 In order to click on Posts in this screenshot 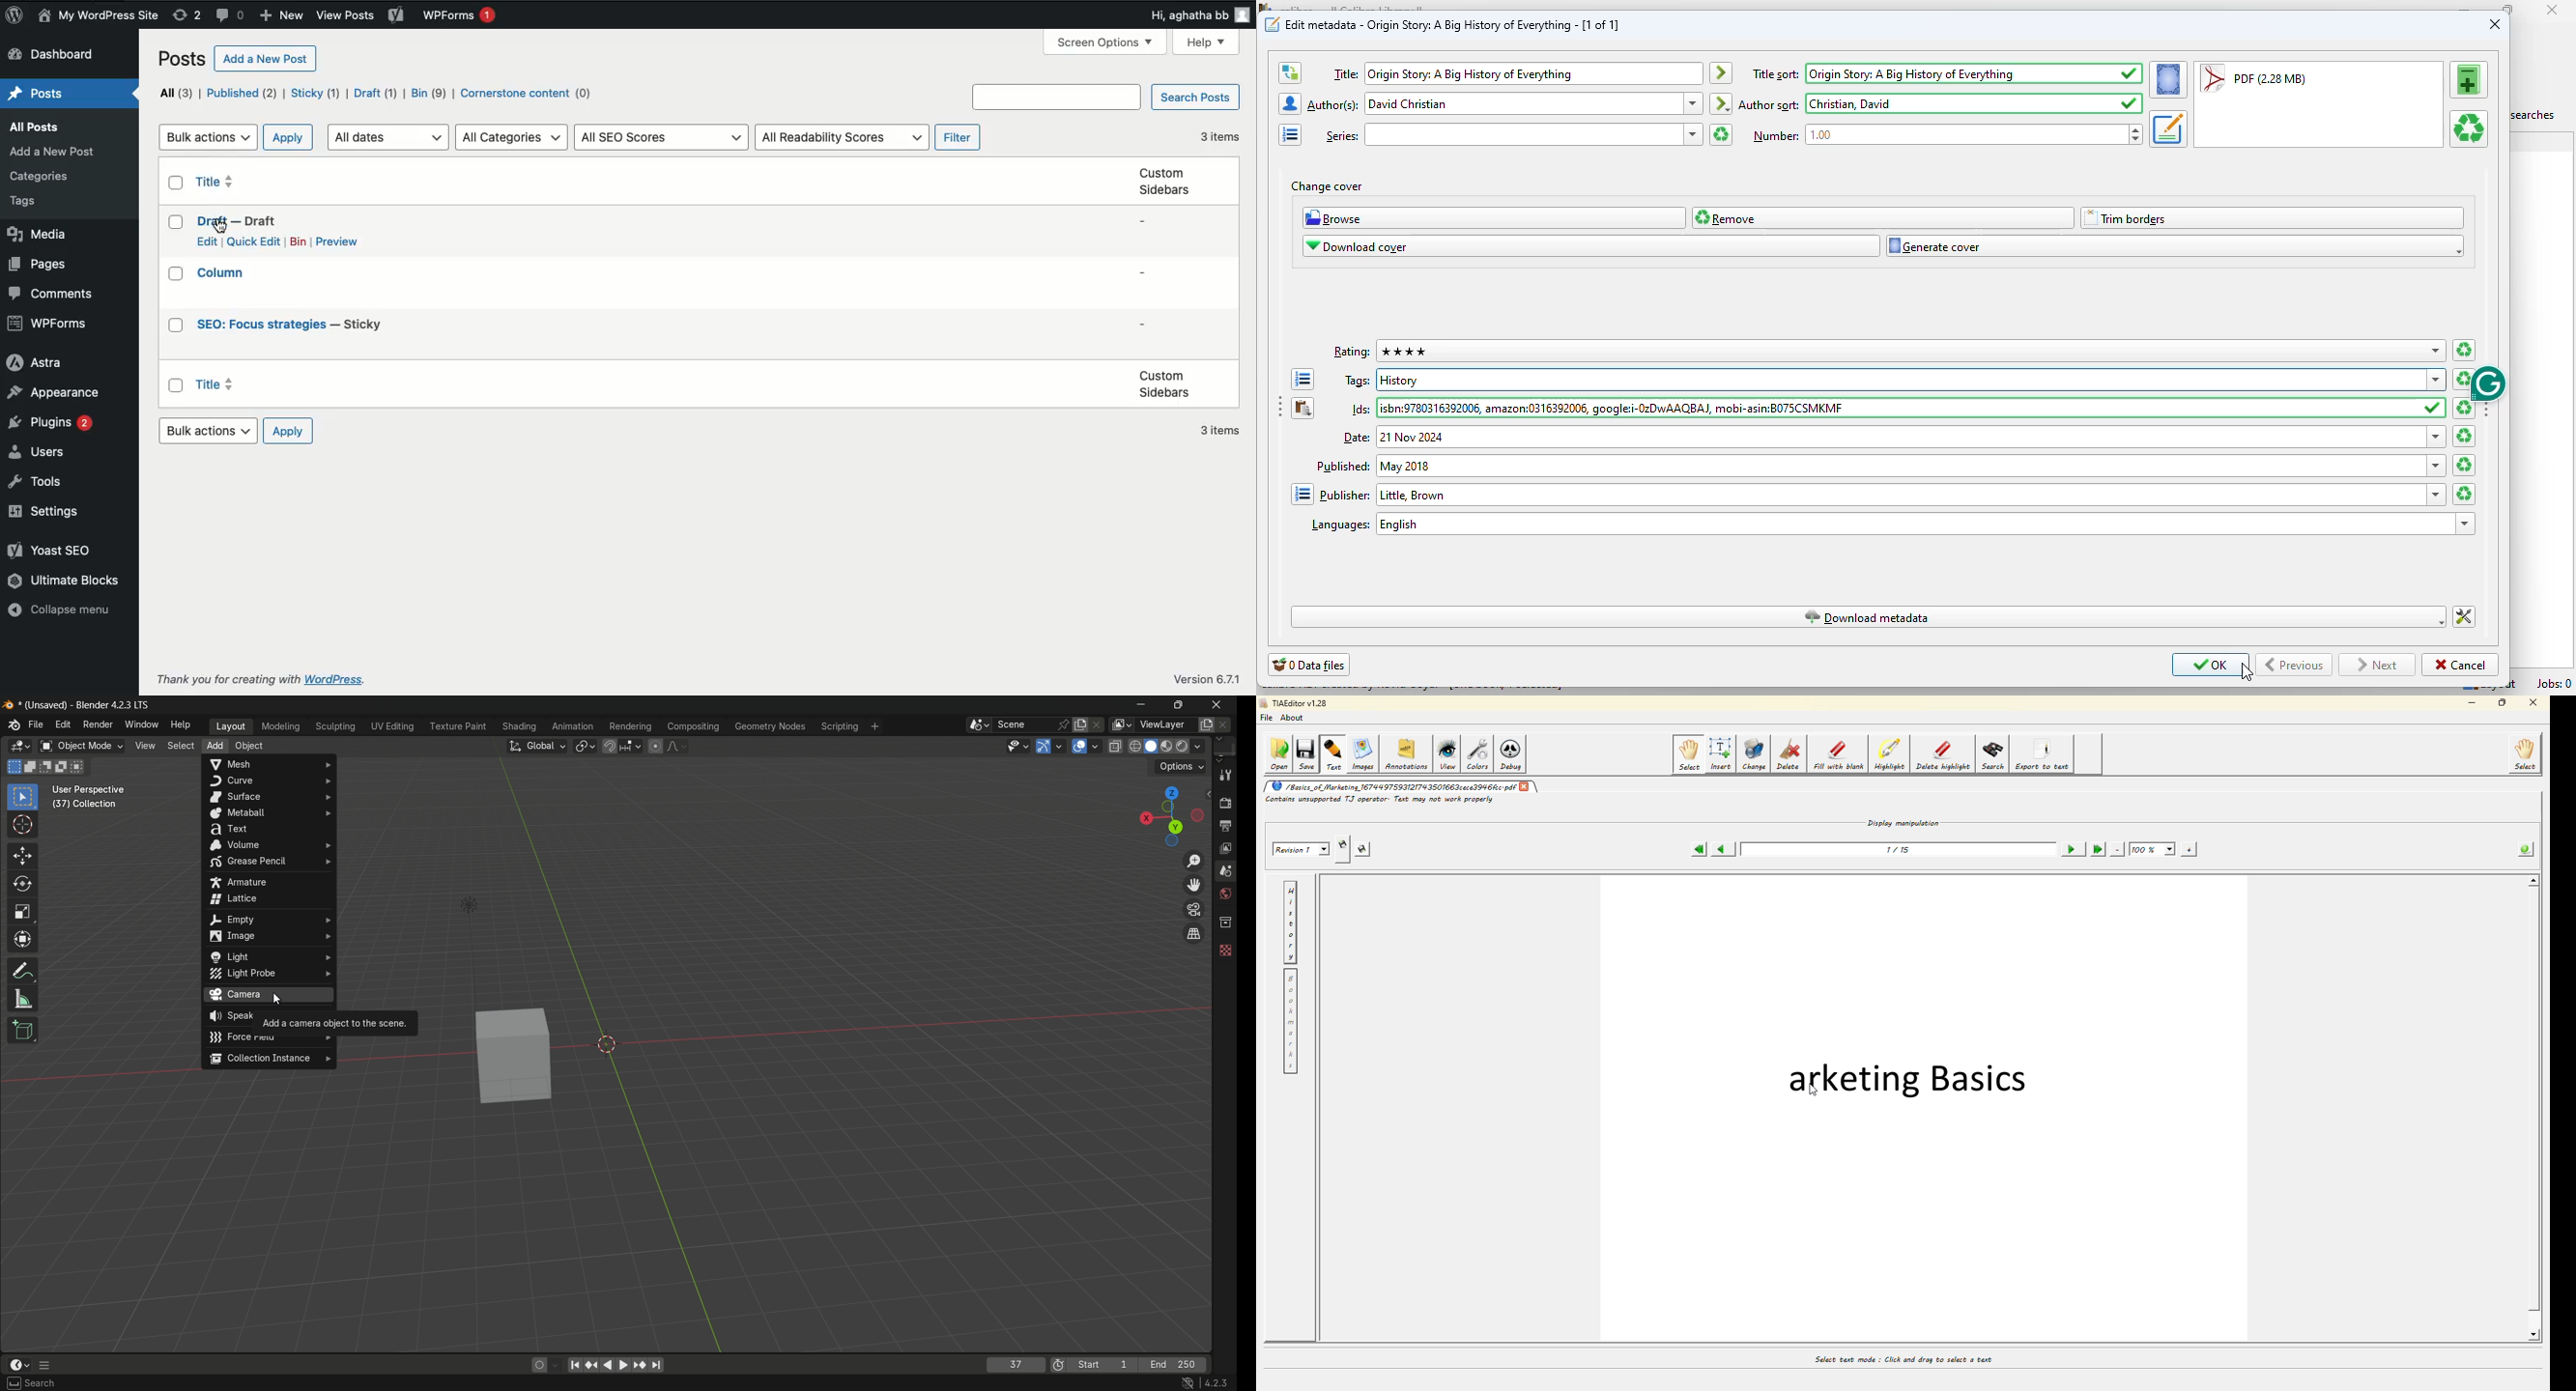, I will do `click(50, 128)`.